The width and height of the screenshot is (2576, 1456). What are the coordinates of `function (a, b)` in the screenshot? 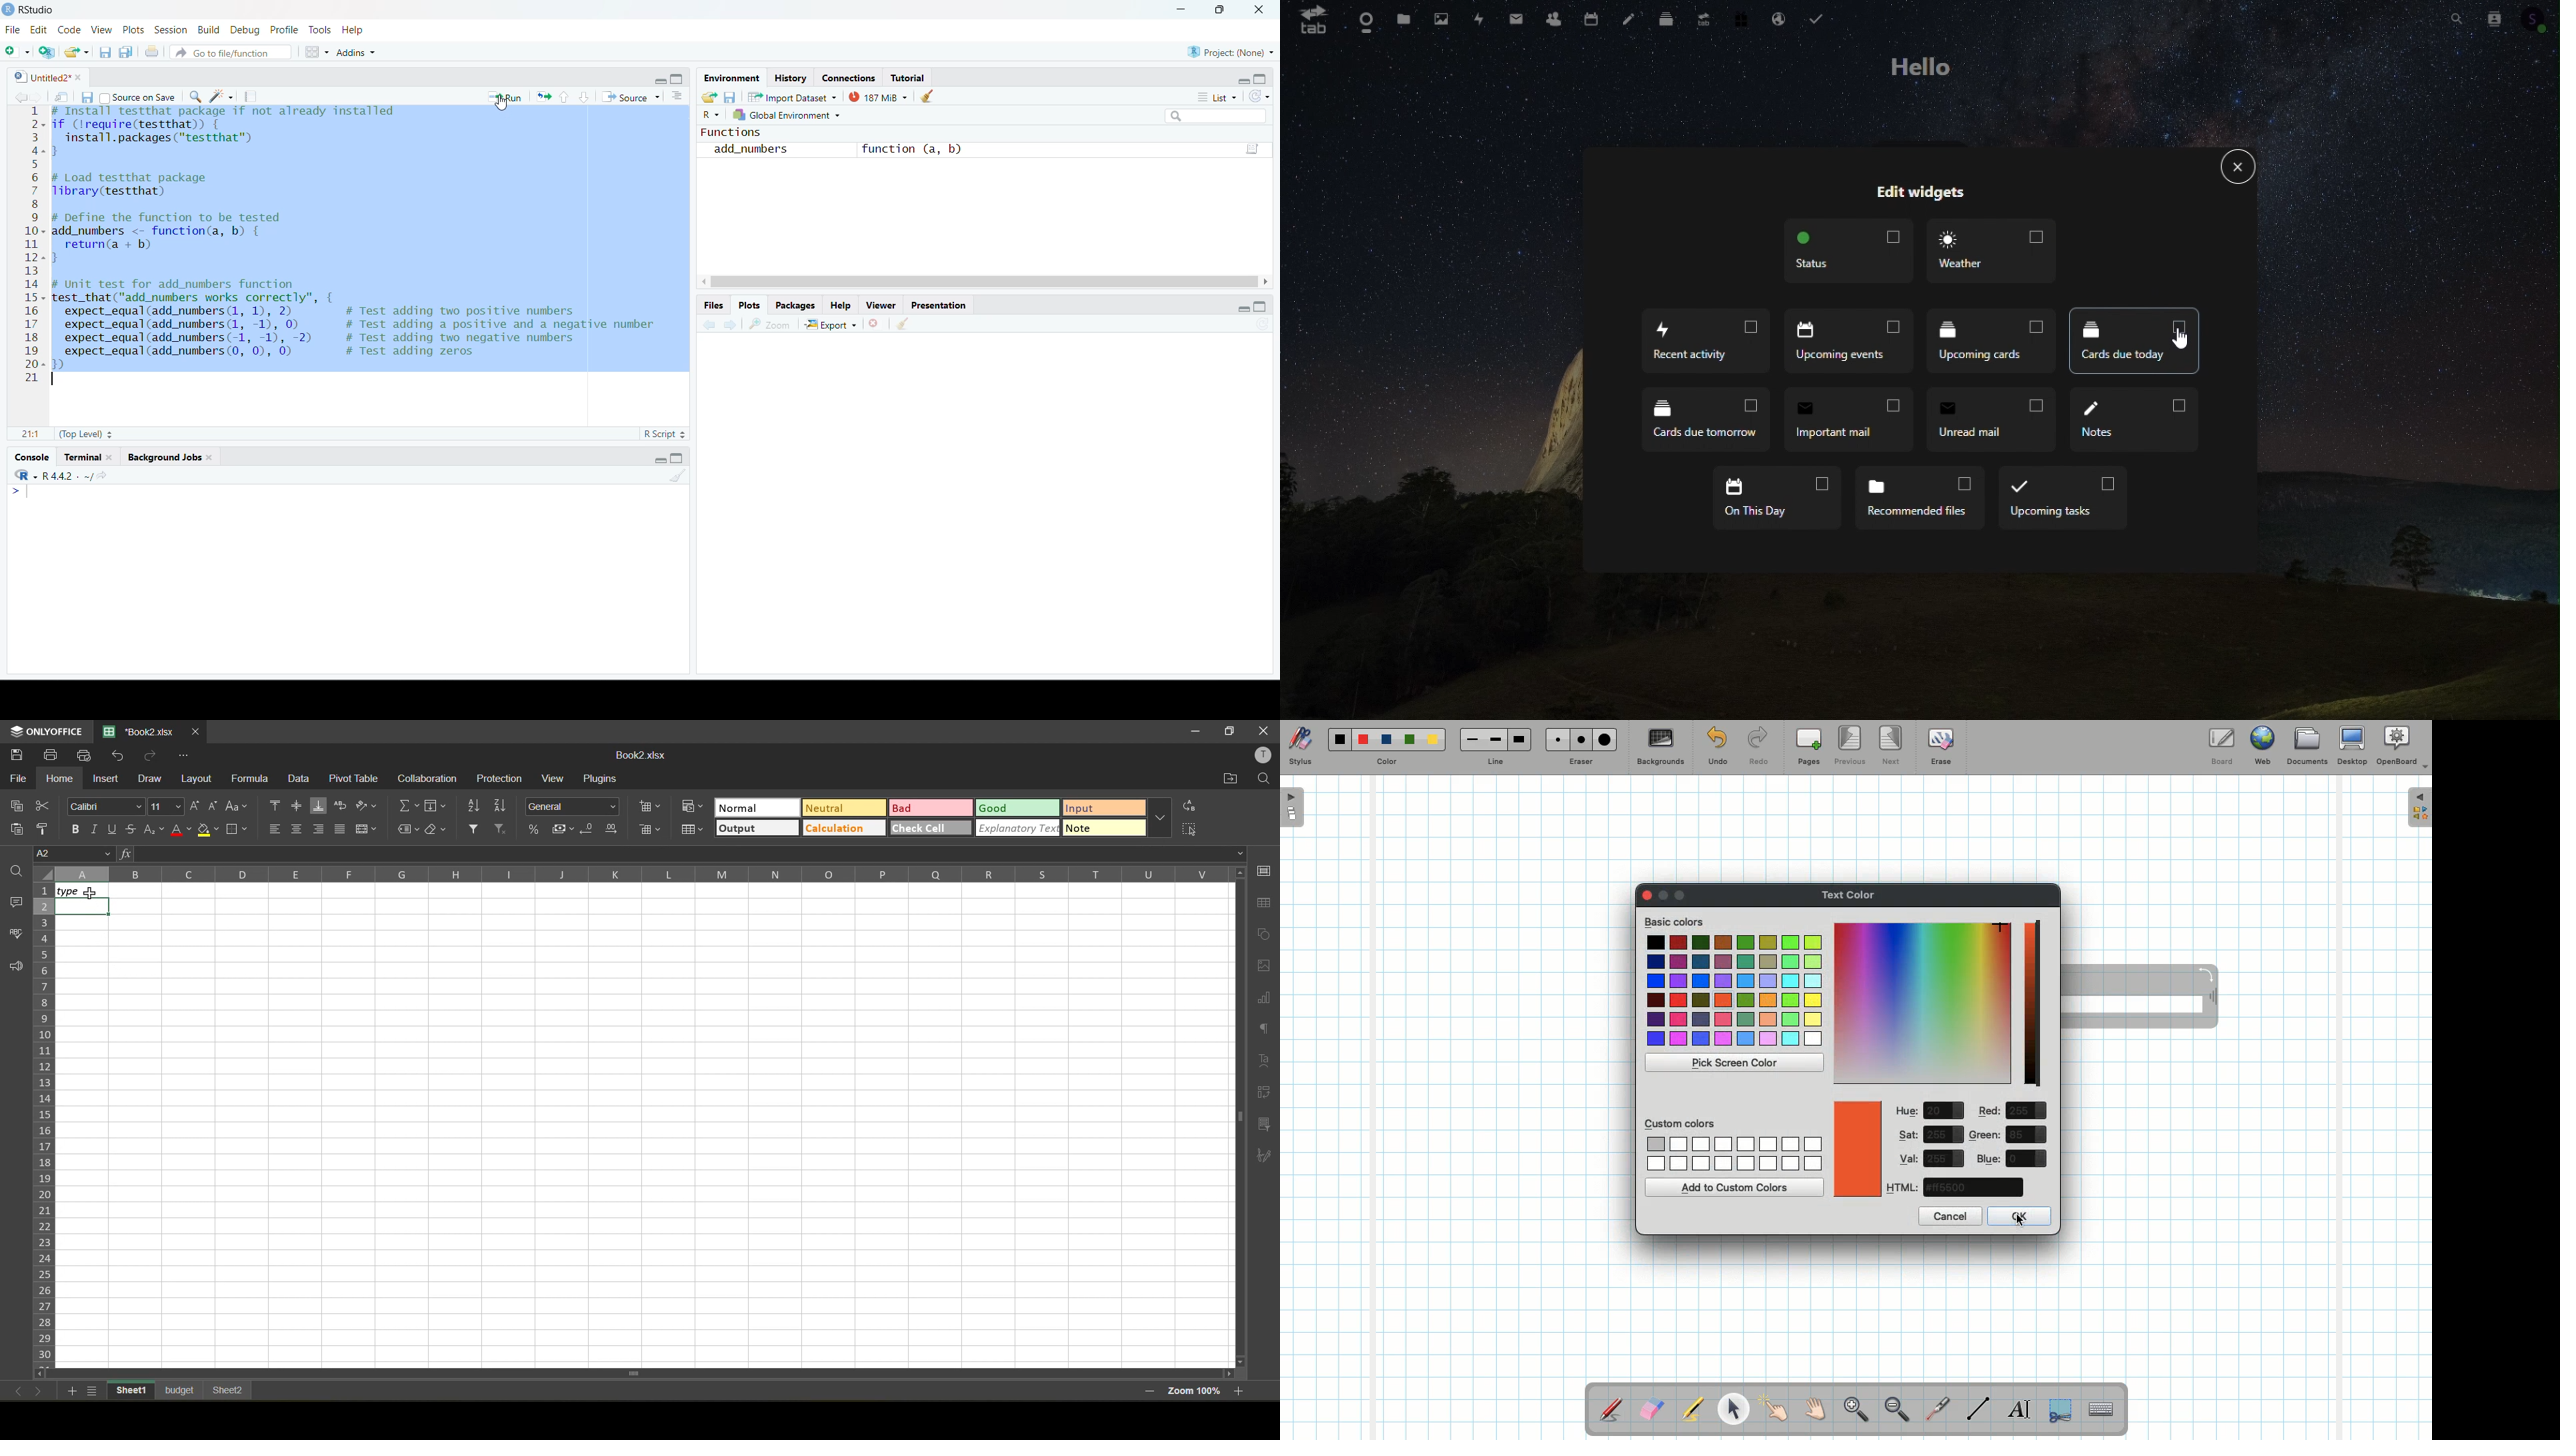 It's located at (913, 149).